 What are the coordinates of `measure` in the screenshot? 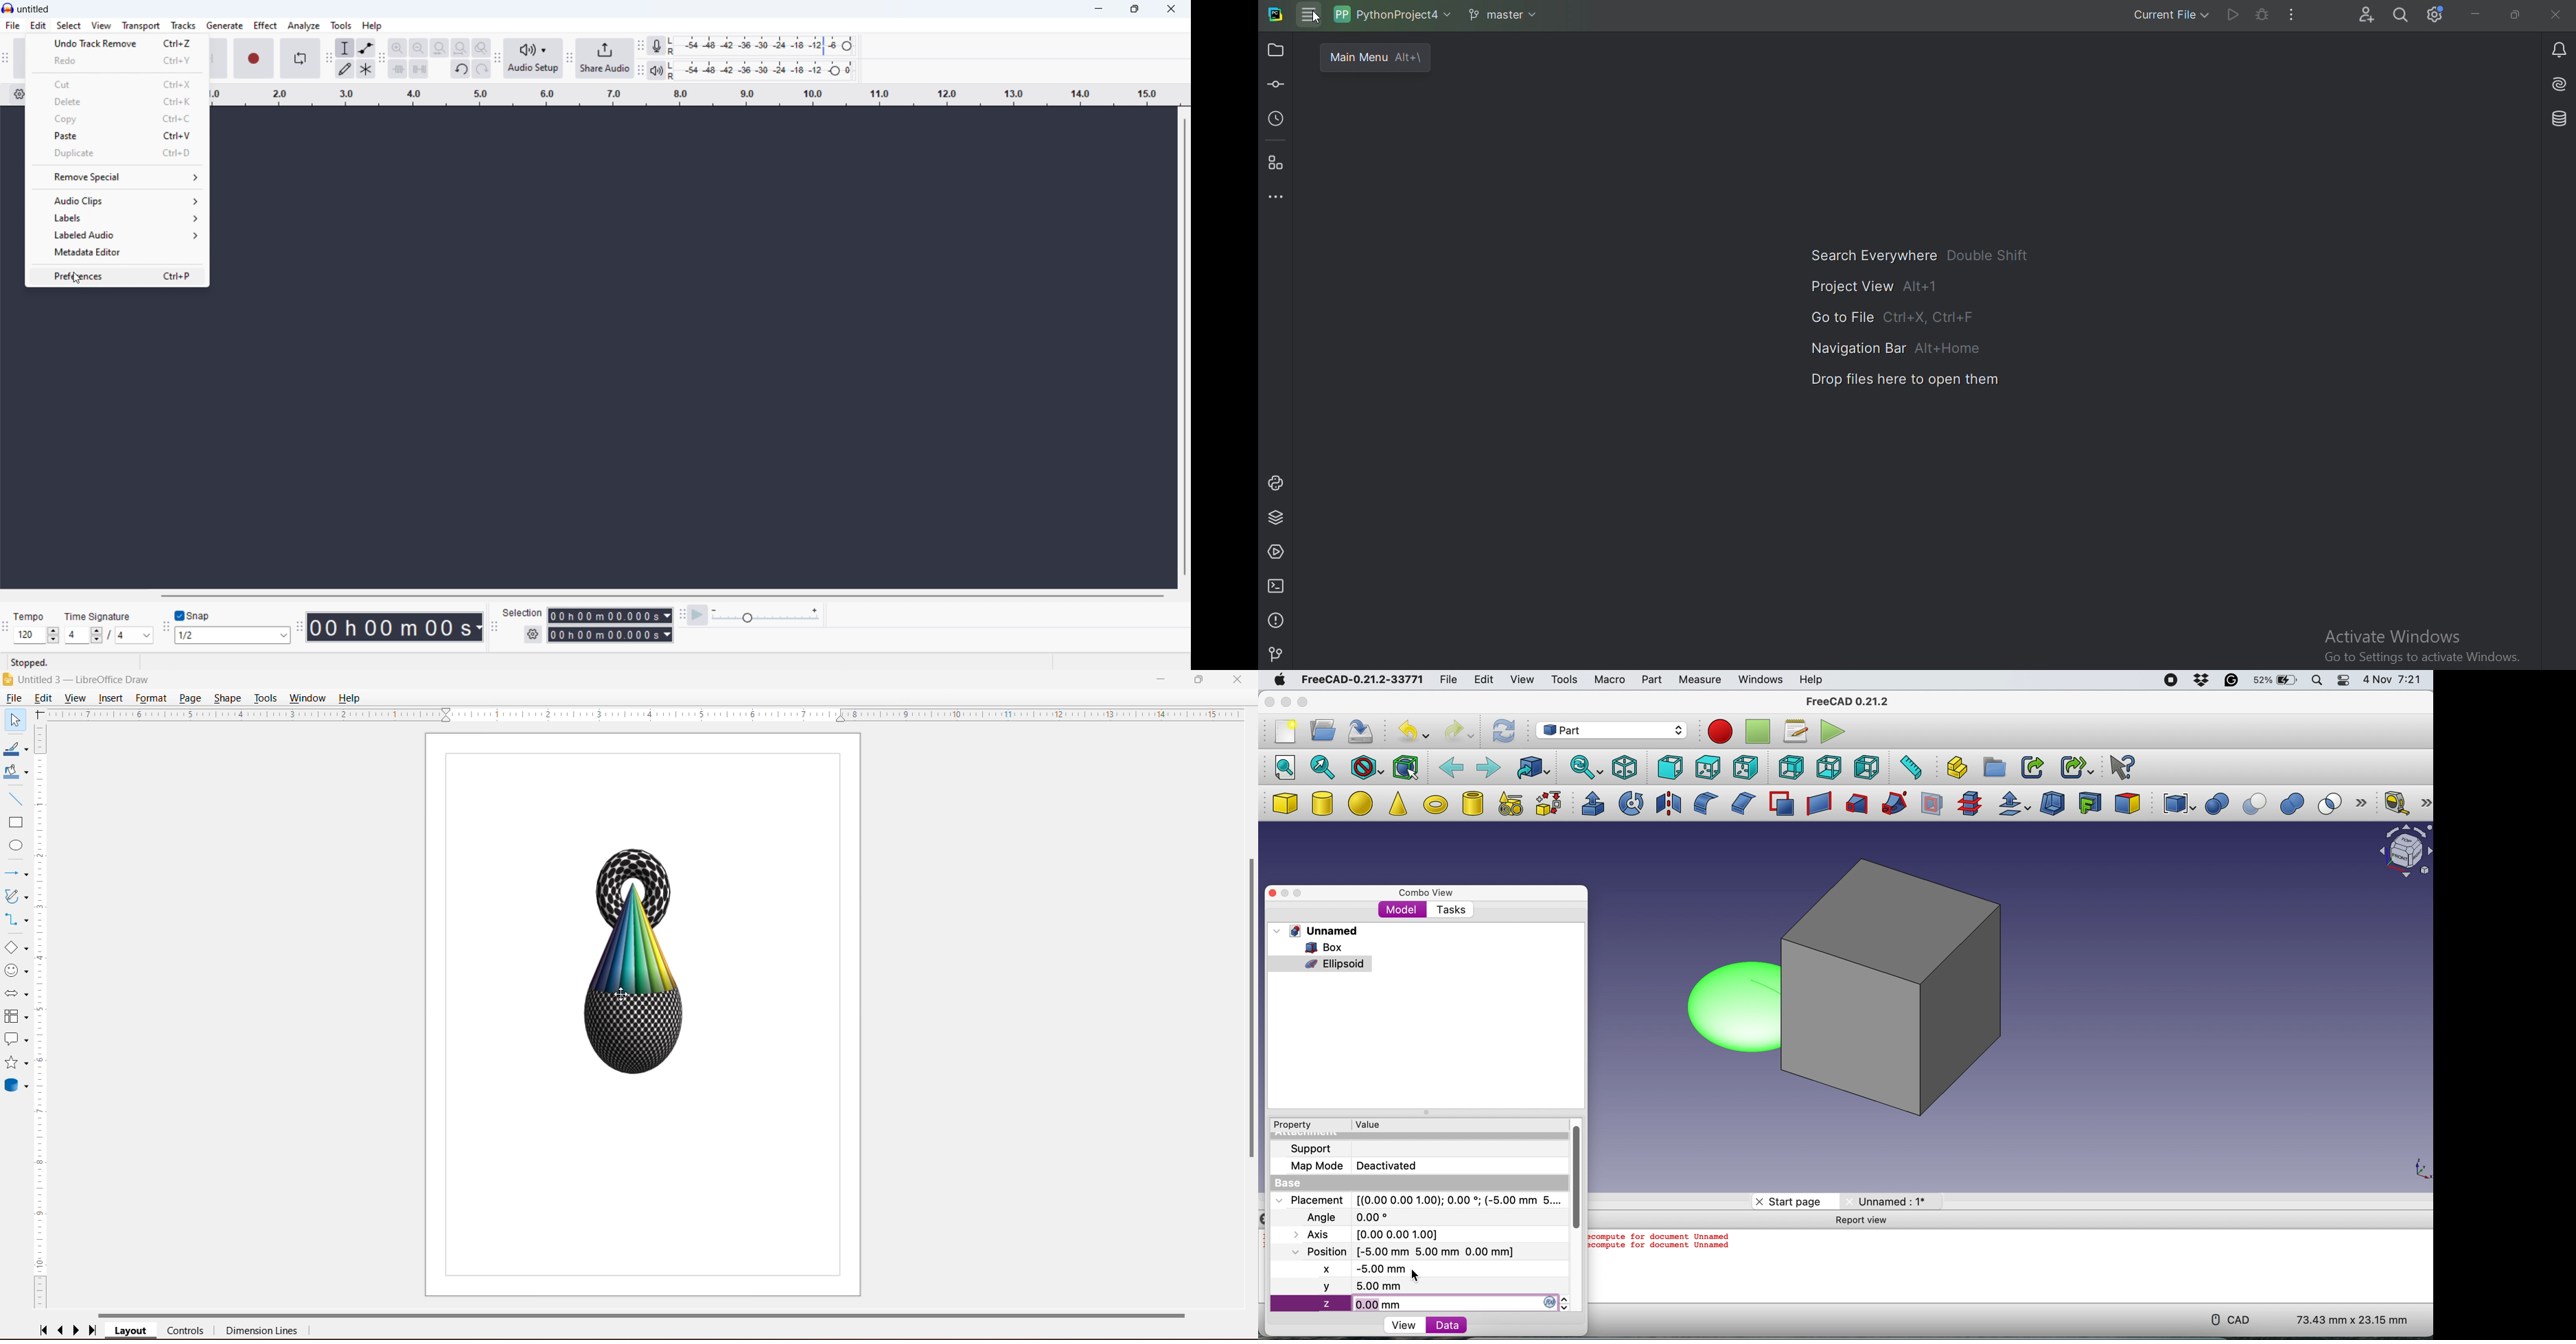 It's located at (1699, 680).